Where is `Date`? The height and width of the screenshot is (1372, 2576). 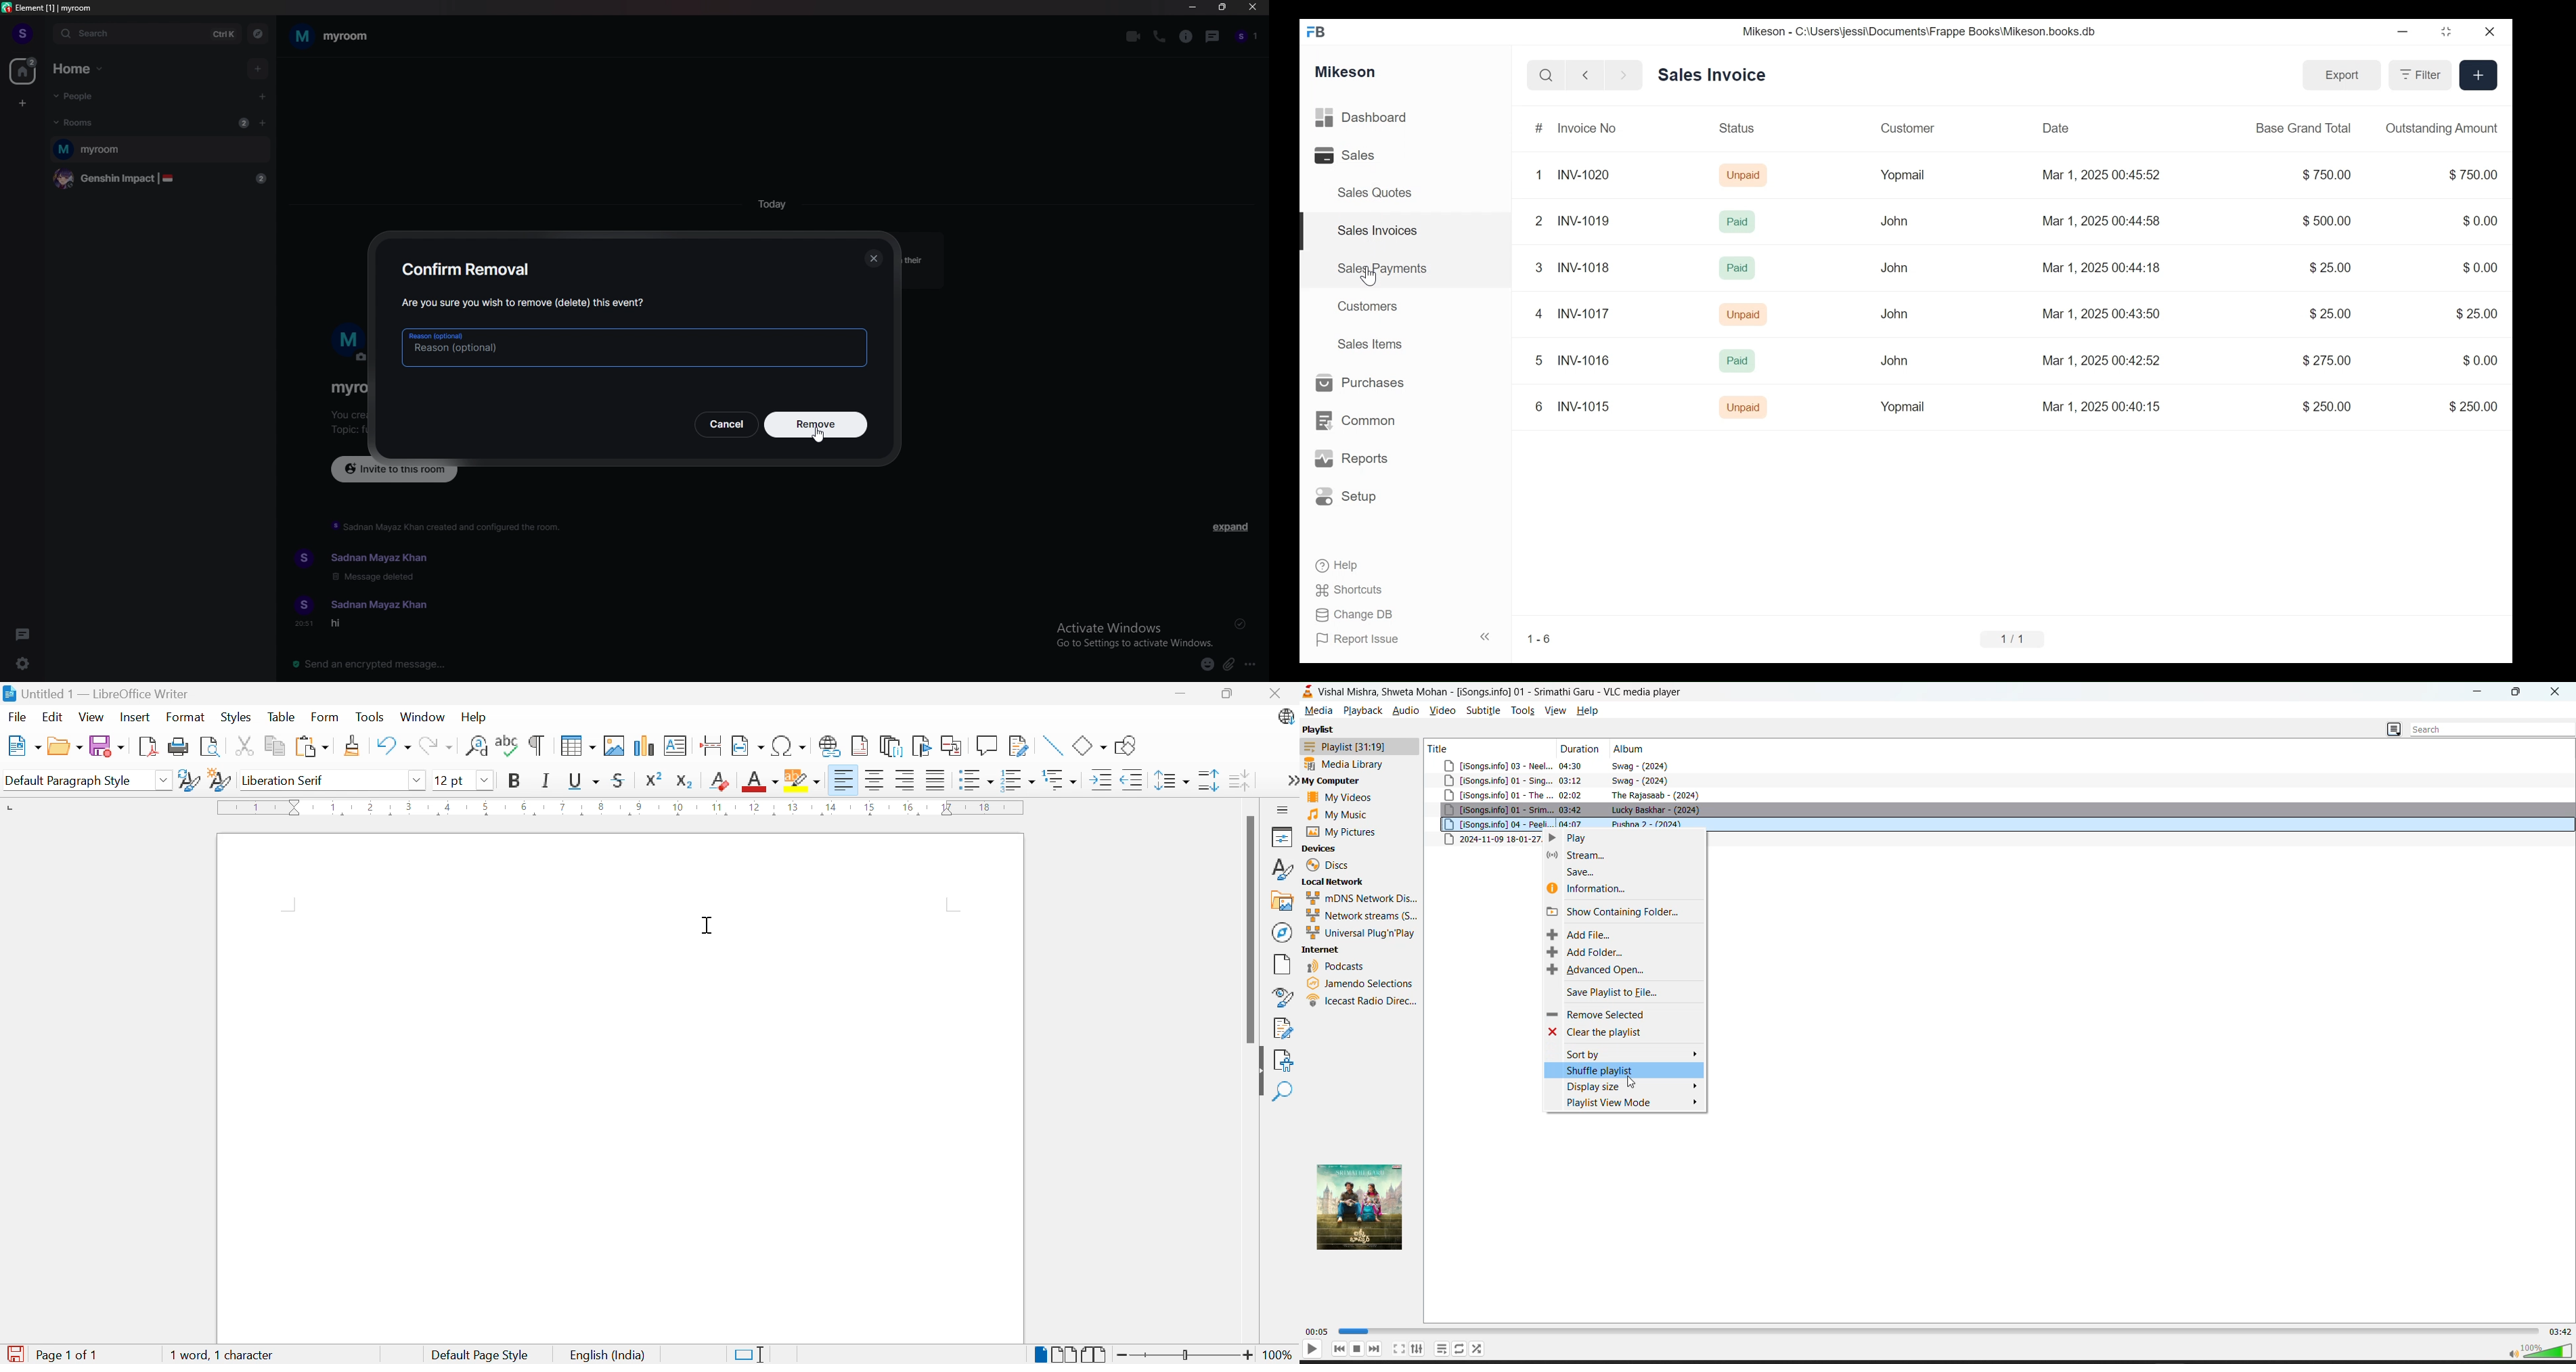 Date is located at coordinates (2054, 128).